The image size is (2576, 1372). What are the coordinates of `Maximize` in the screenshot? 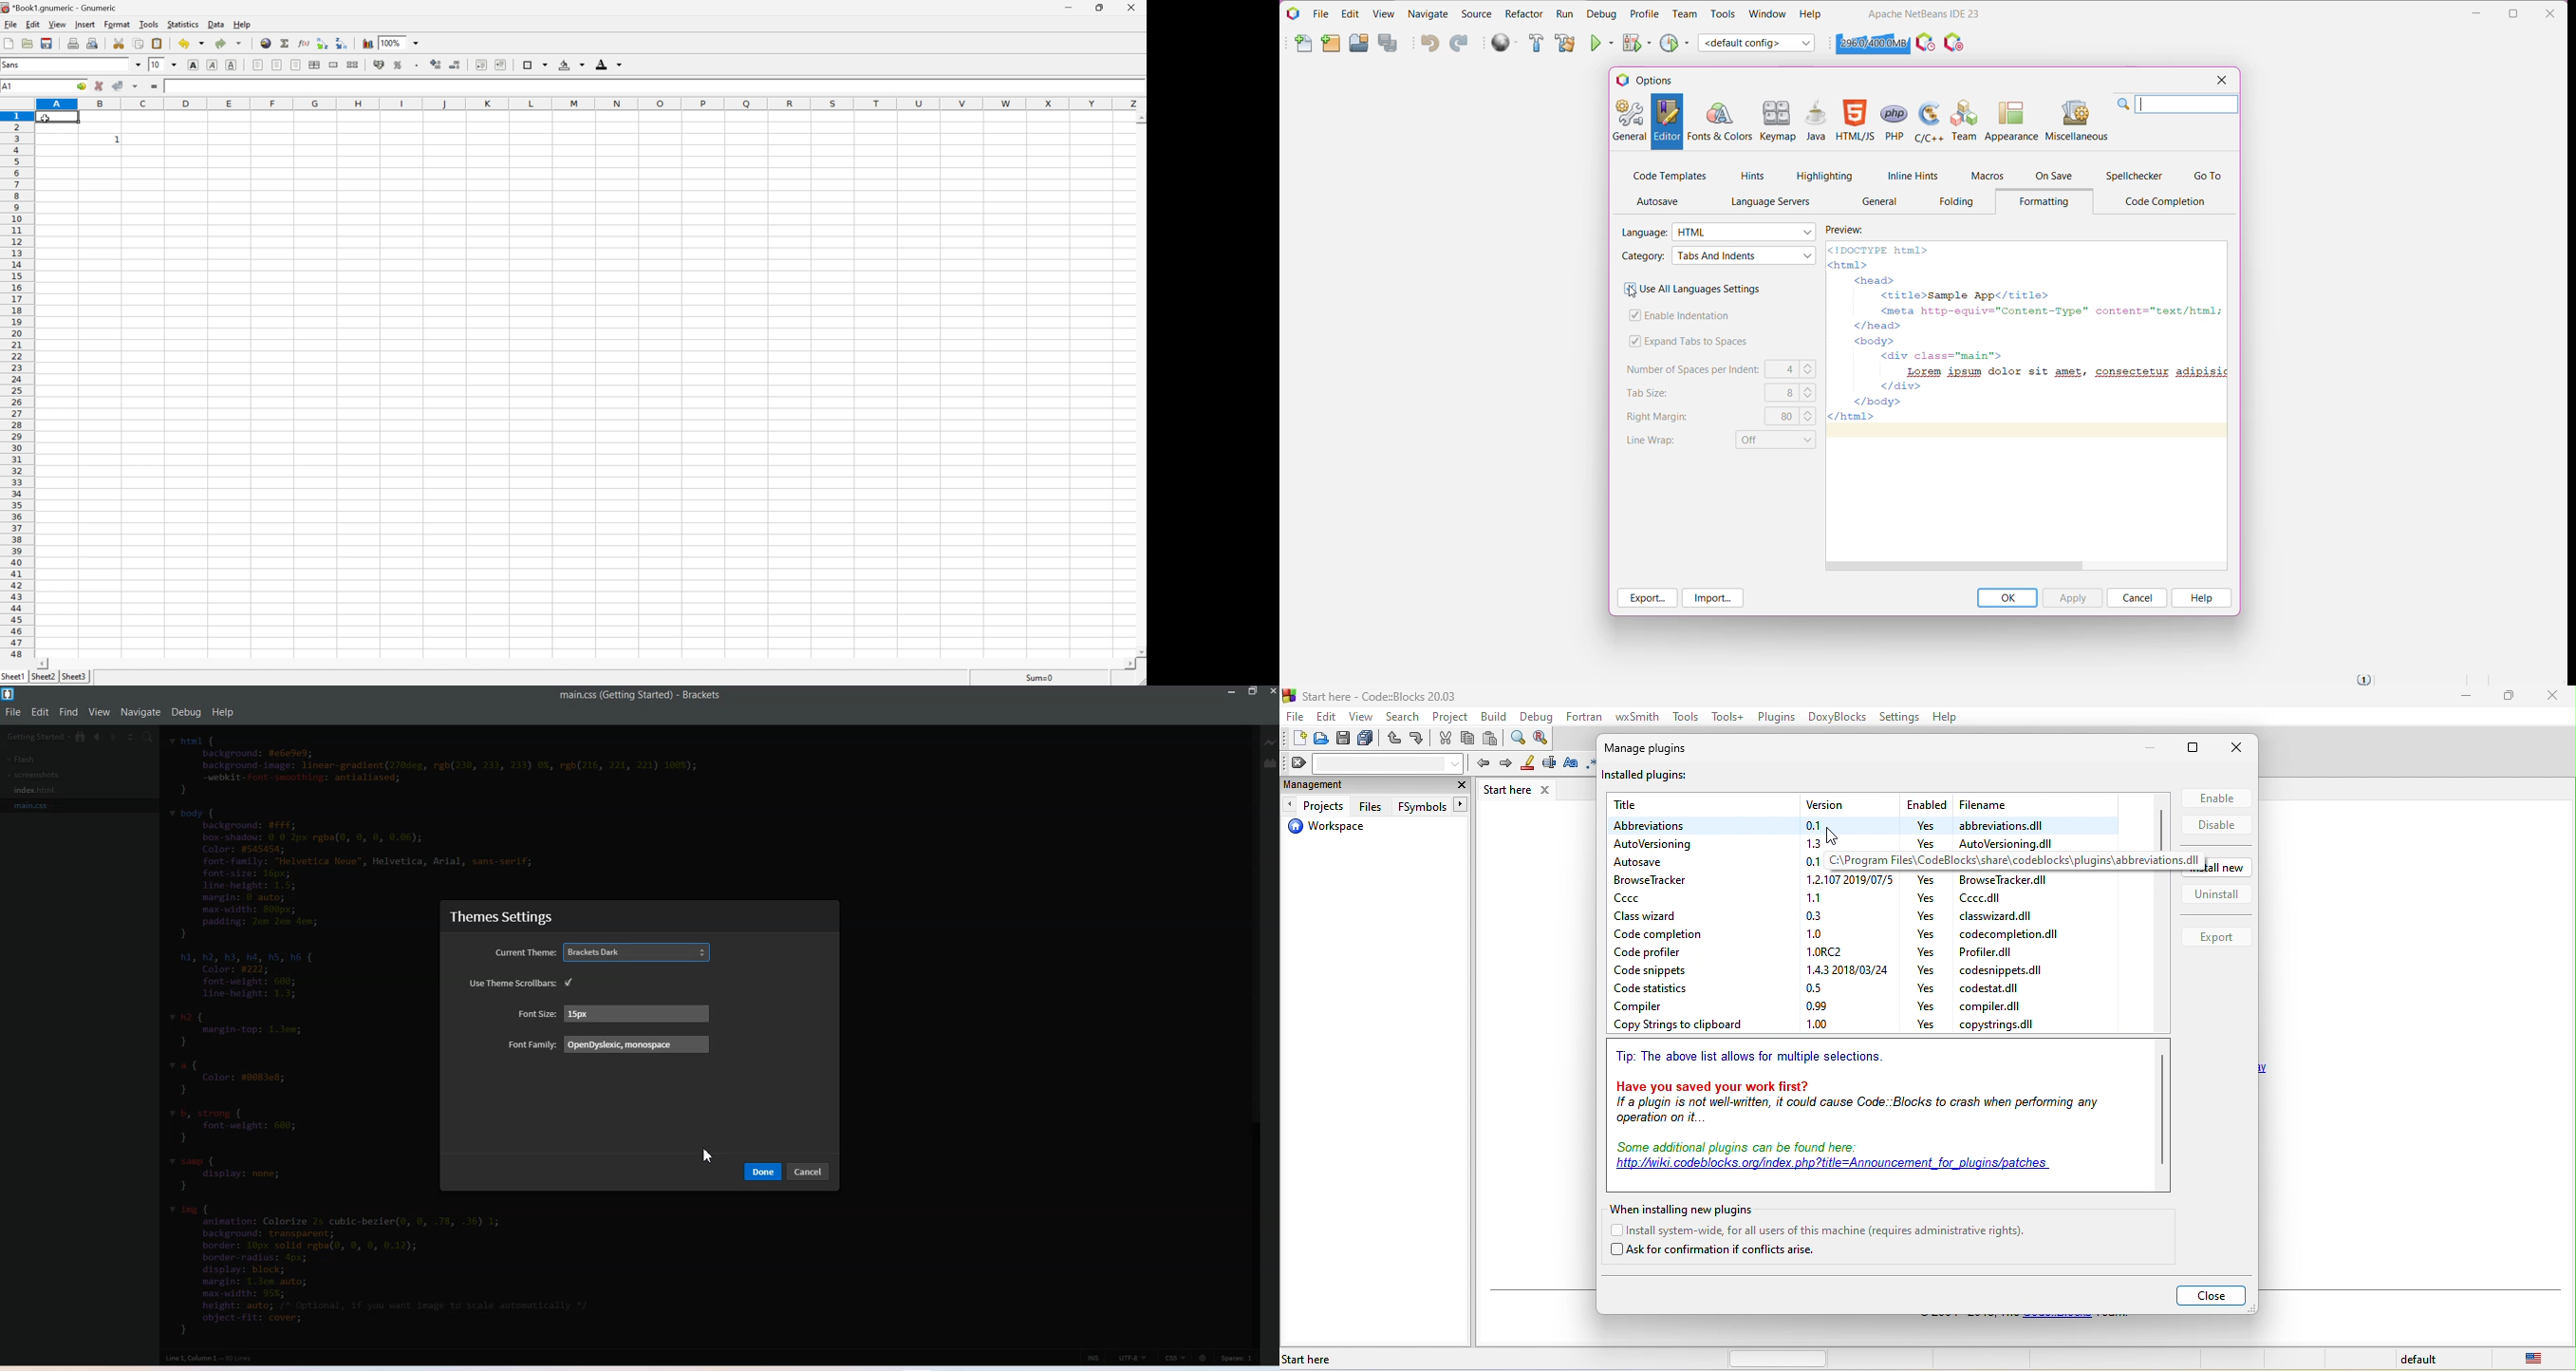 It's located at (1254, 692).